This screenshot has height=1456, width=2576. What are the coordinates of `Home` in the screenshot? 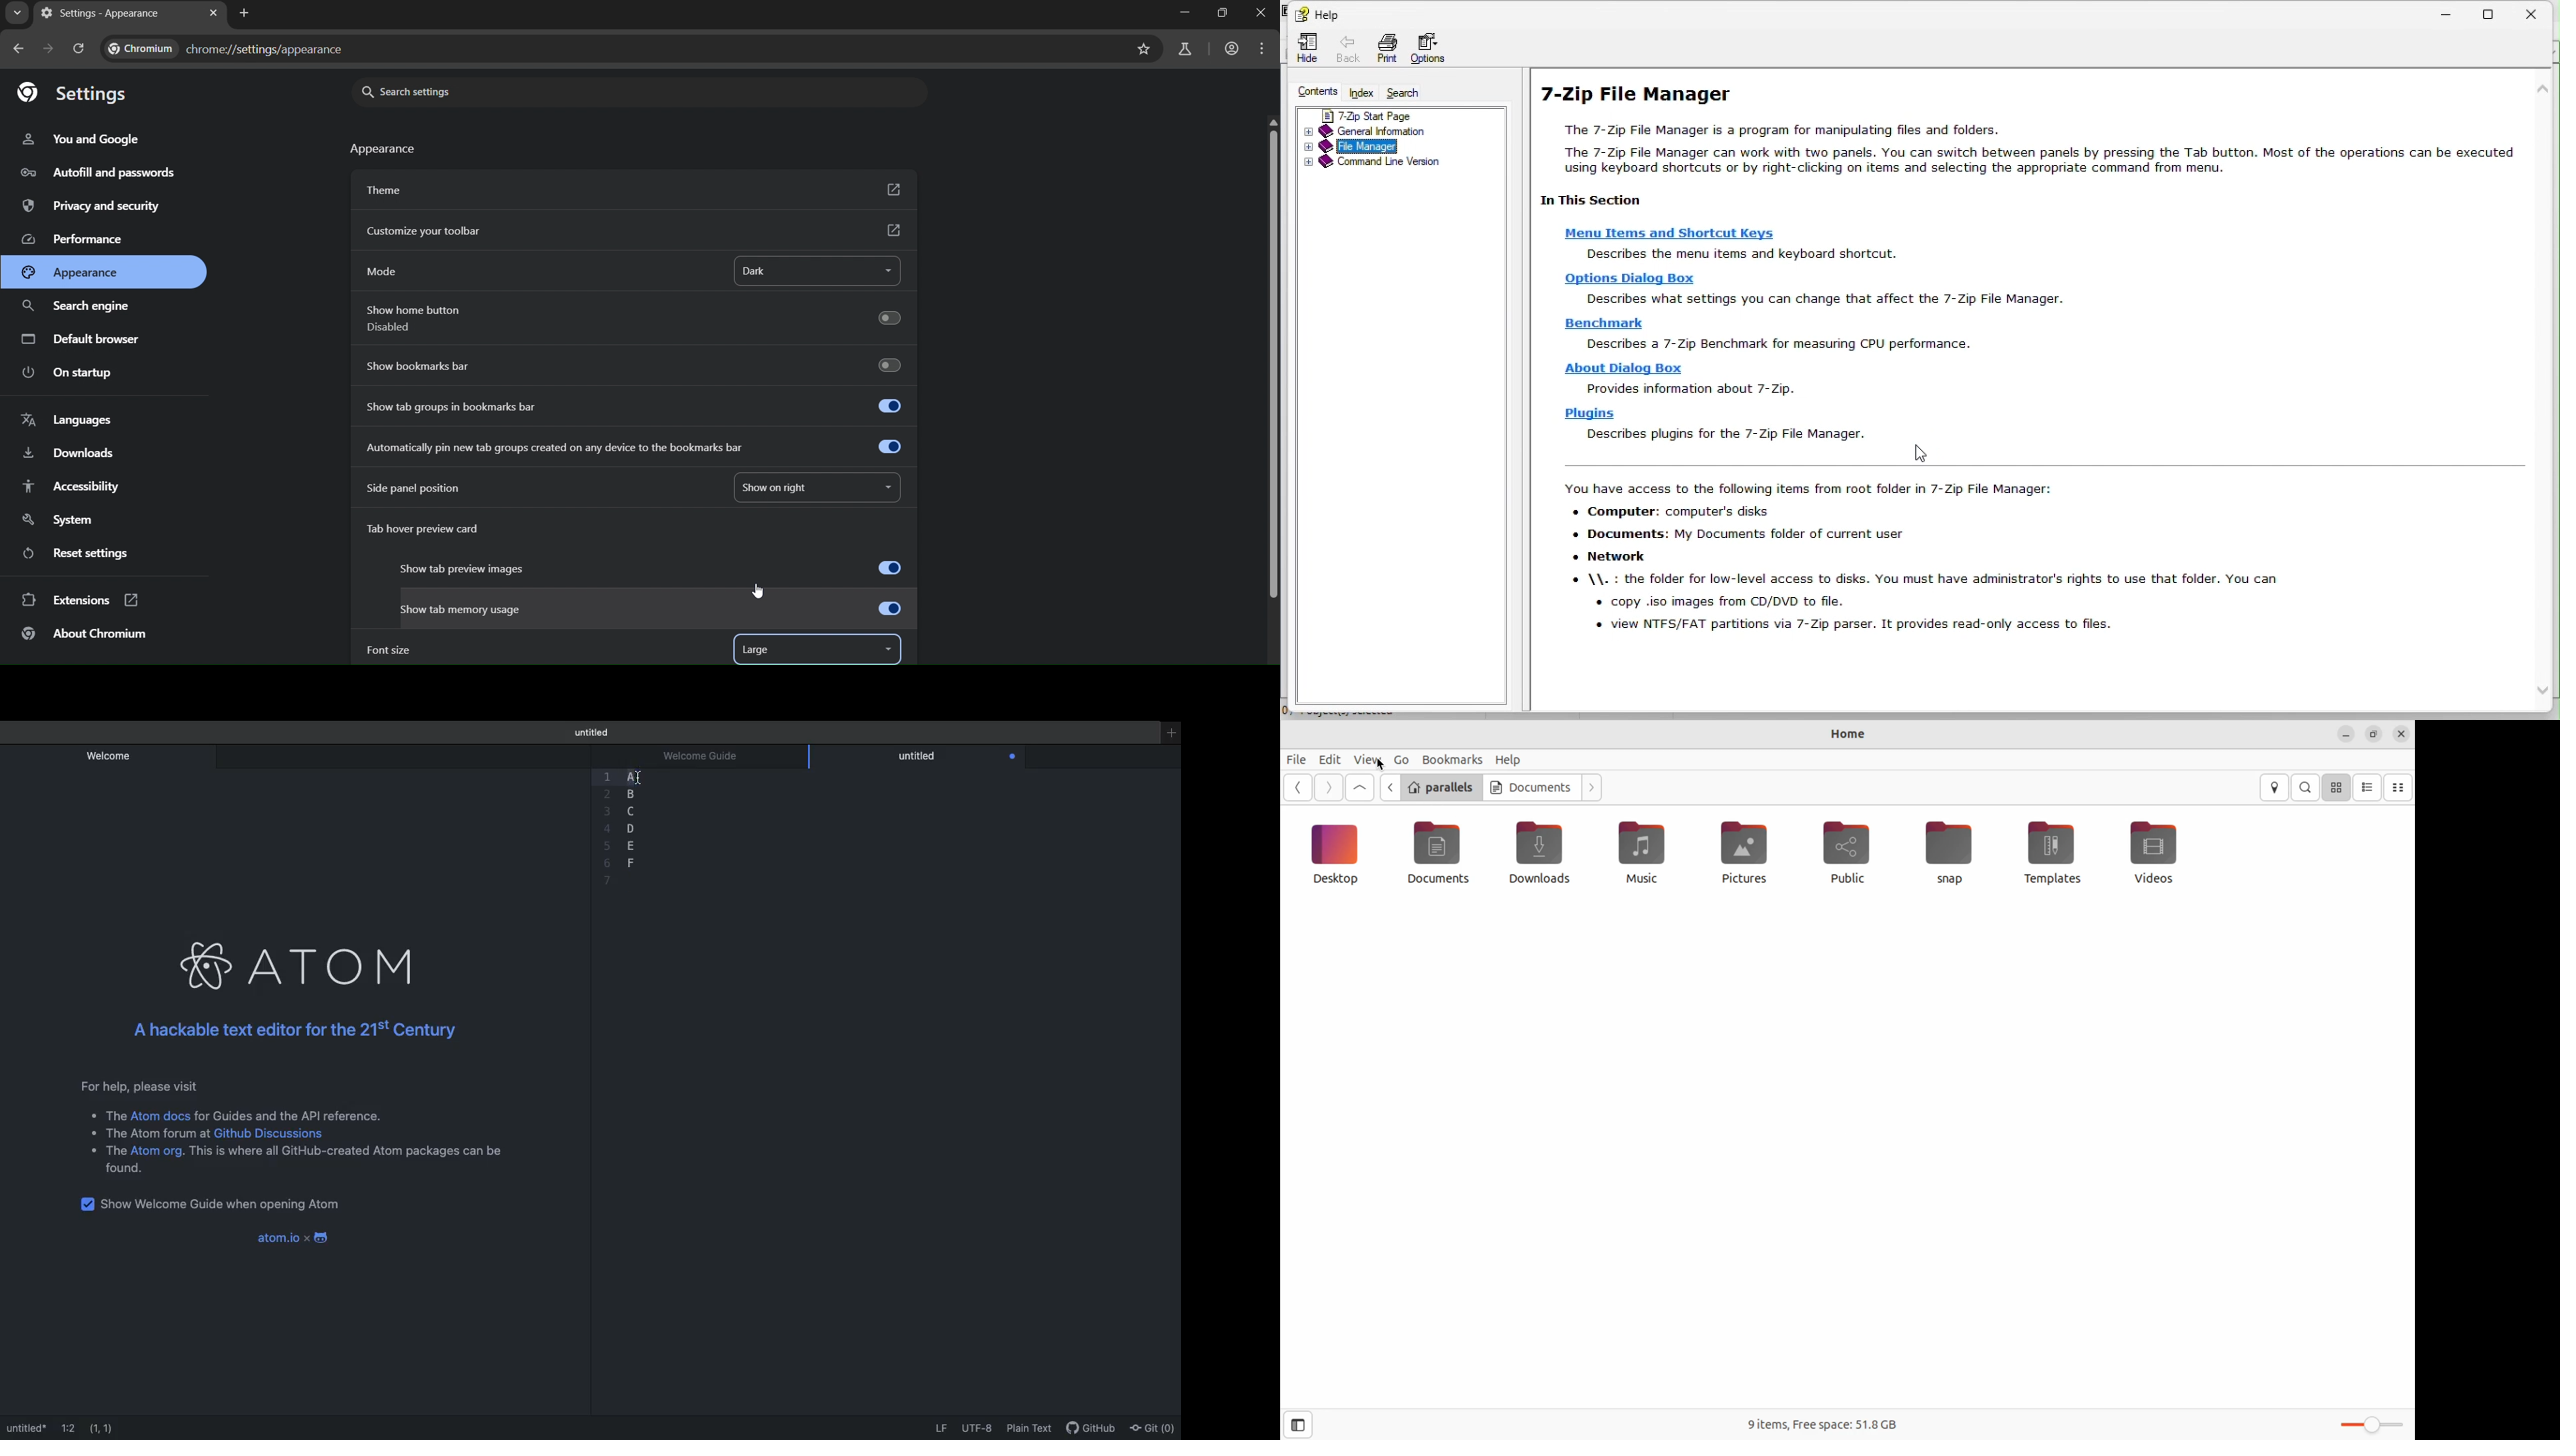 It's located at (1840, 735).